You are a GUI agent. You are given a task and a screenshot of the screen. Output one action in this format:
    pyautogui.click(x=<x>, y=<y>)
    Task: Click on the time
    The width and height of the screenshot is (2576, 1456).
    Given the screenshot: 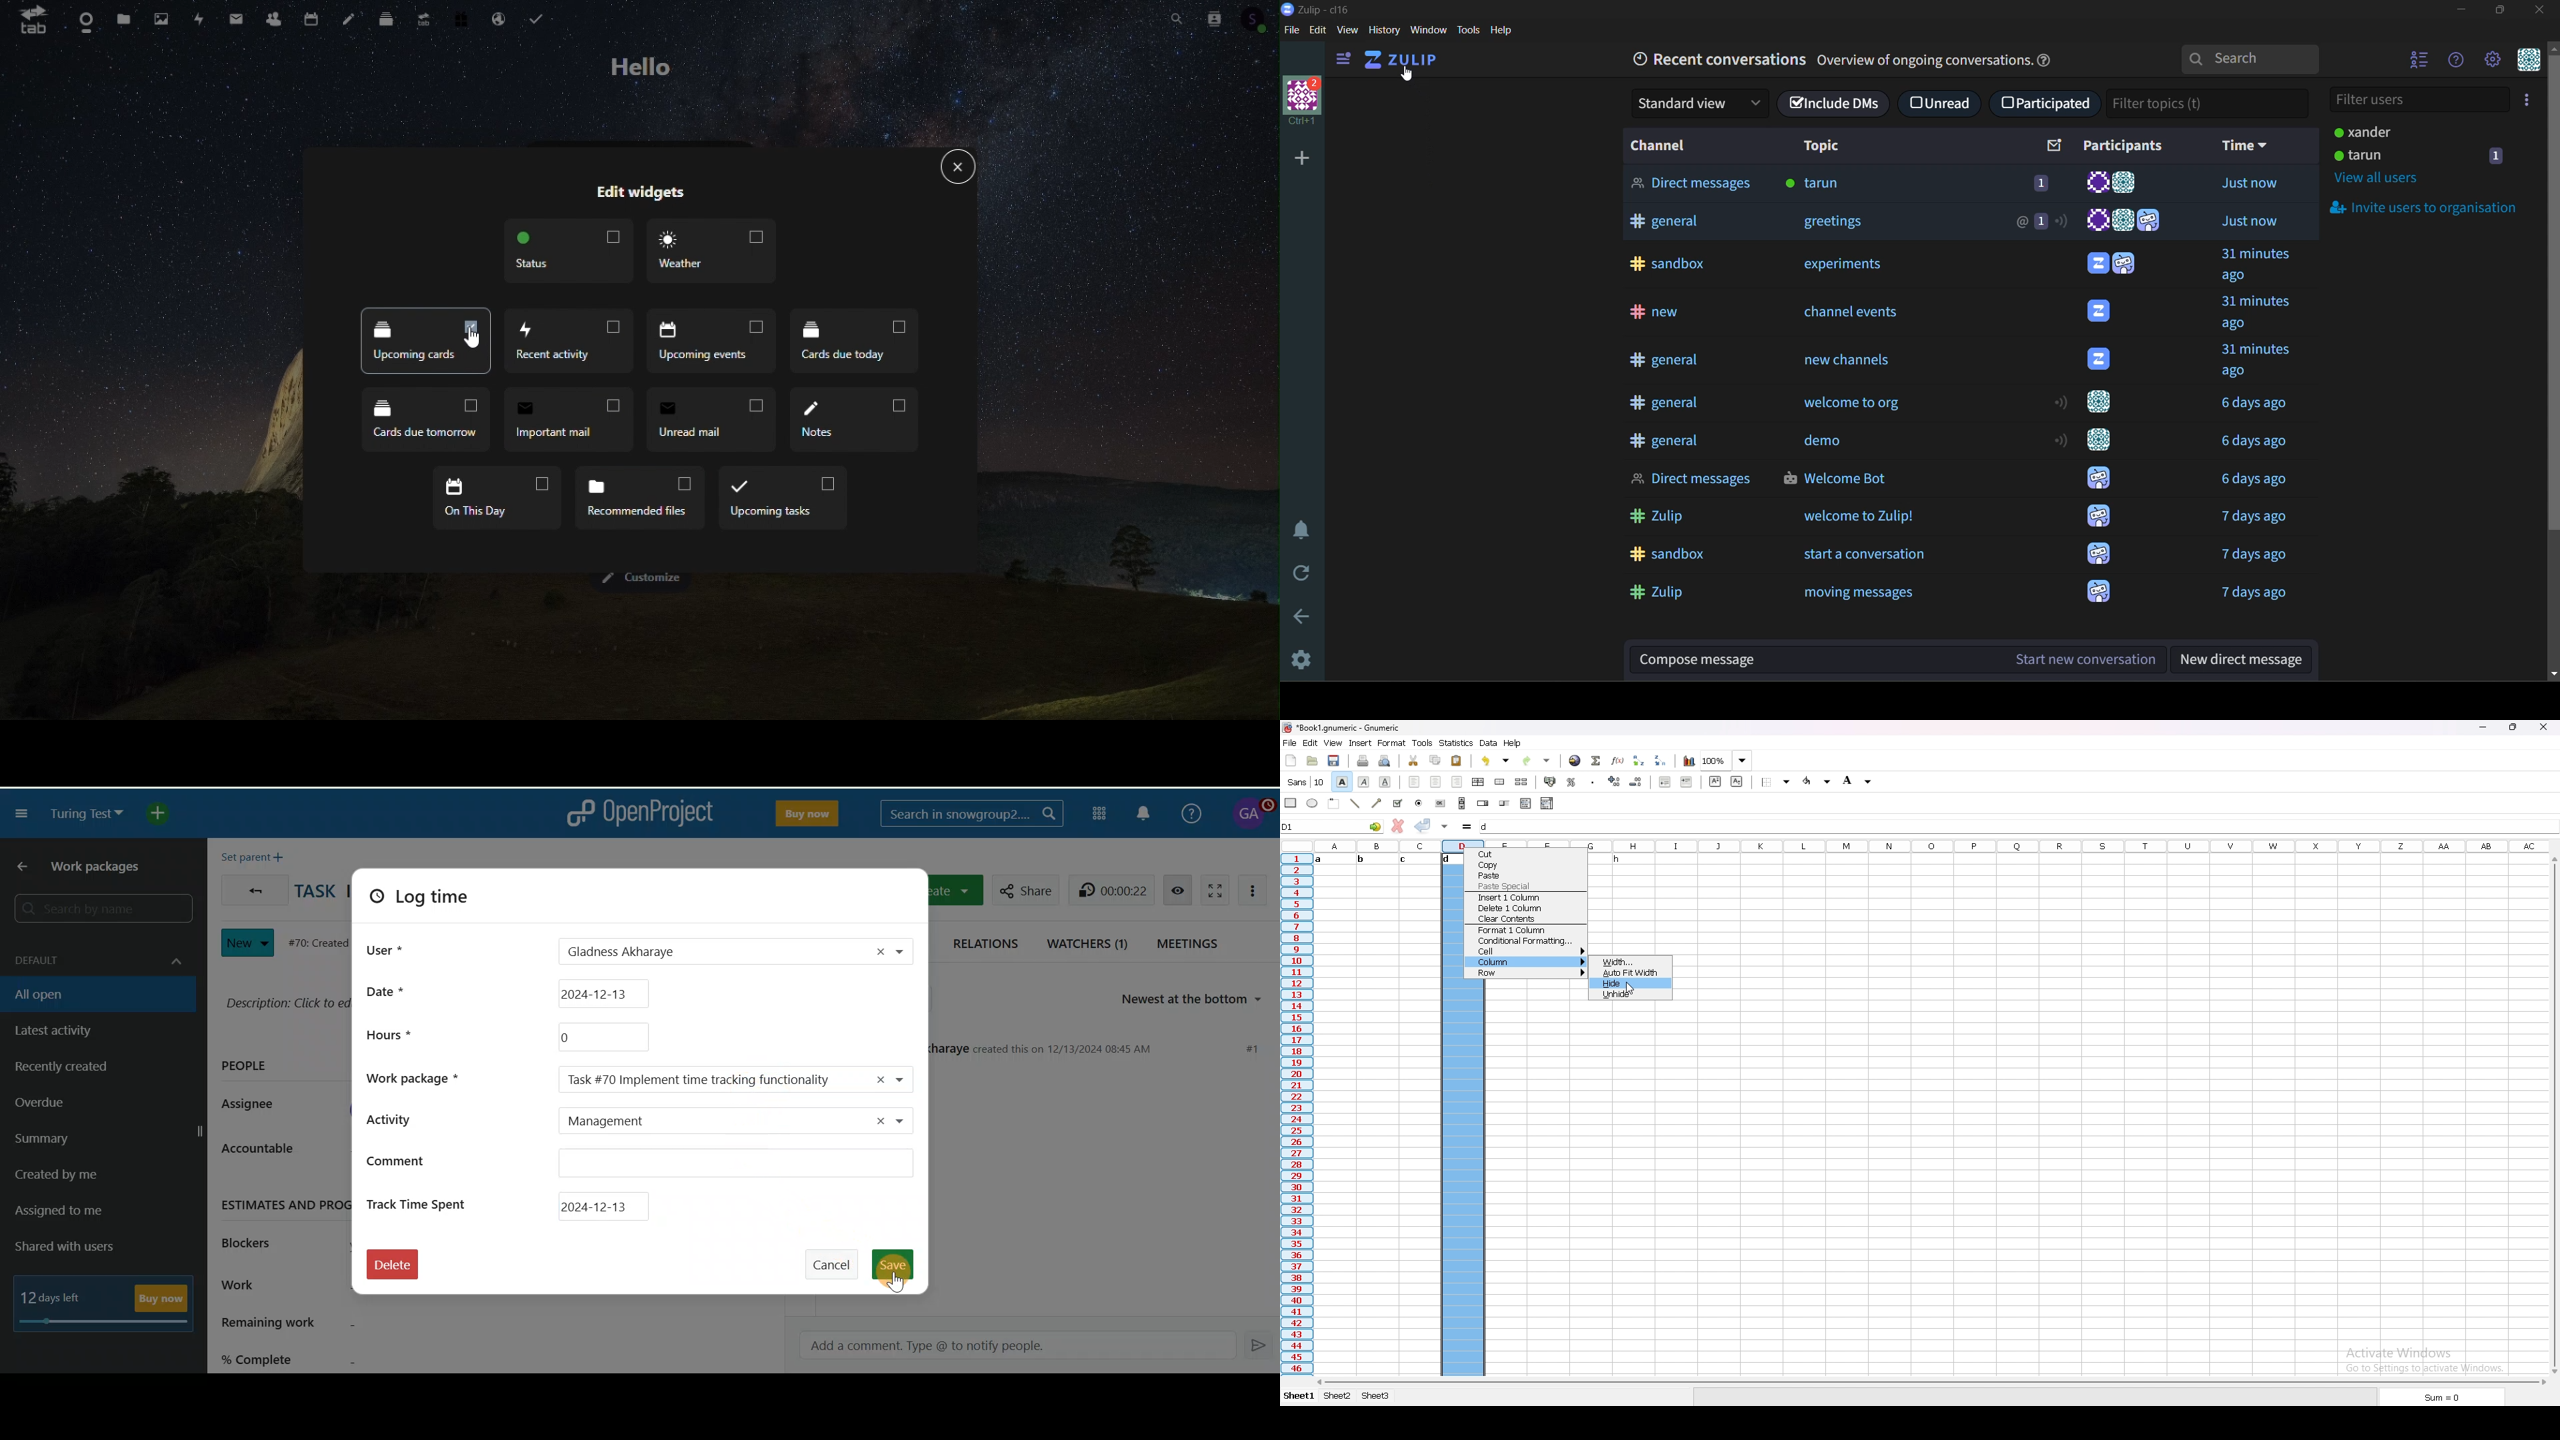 What is the action you would take?
    pyautogui.click(x=2251, y=144)
    